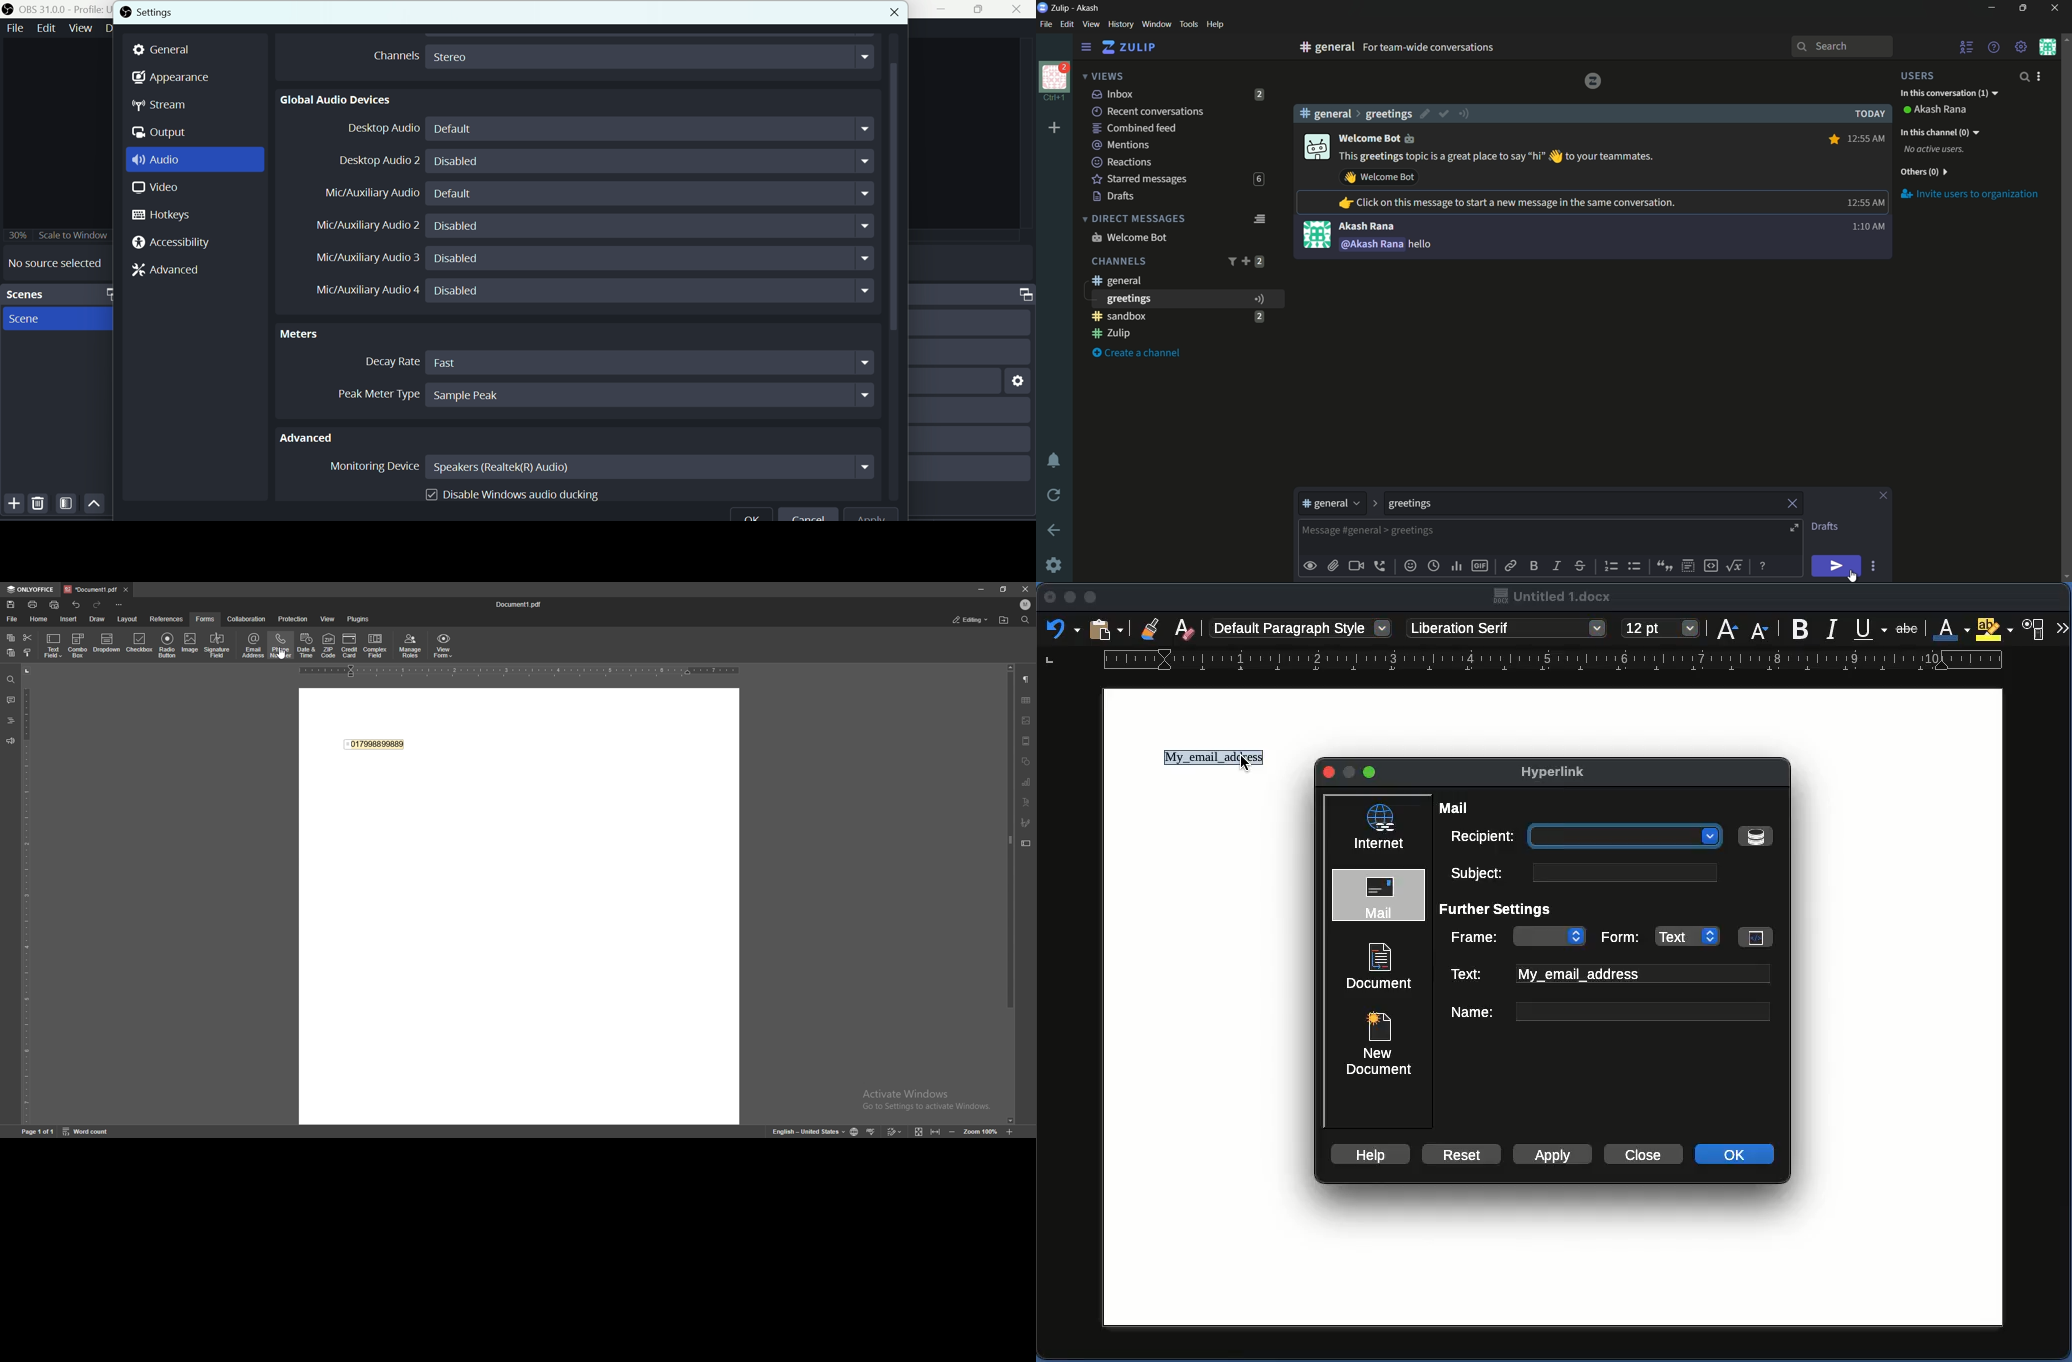 This screenshot has width=2072, height=1372. What do you see at coordinates (1377, 1041) in the screenshot?
I see `New document` at bounding box center [1377, 1041].